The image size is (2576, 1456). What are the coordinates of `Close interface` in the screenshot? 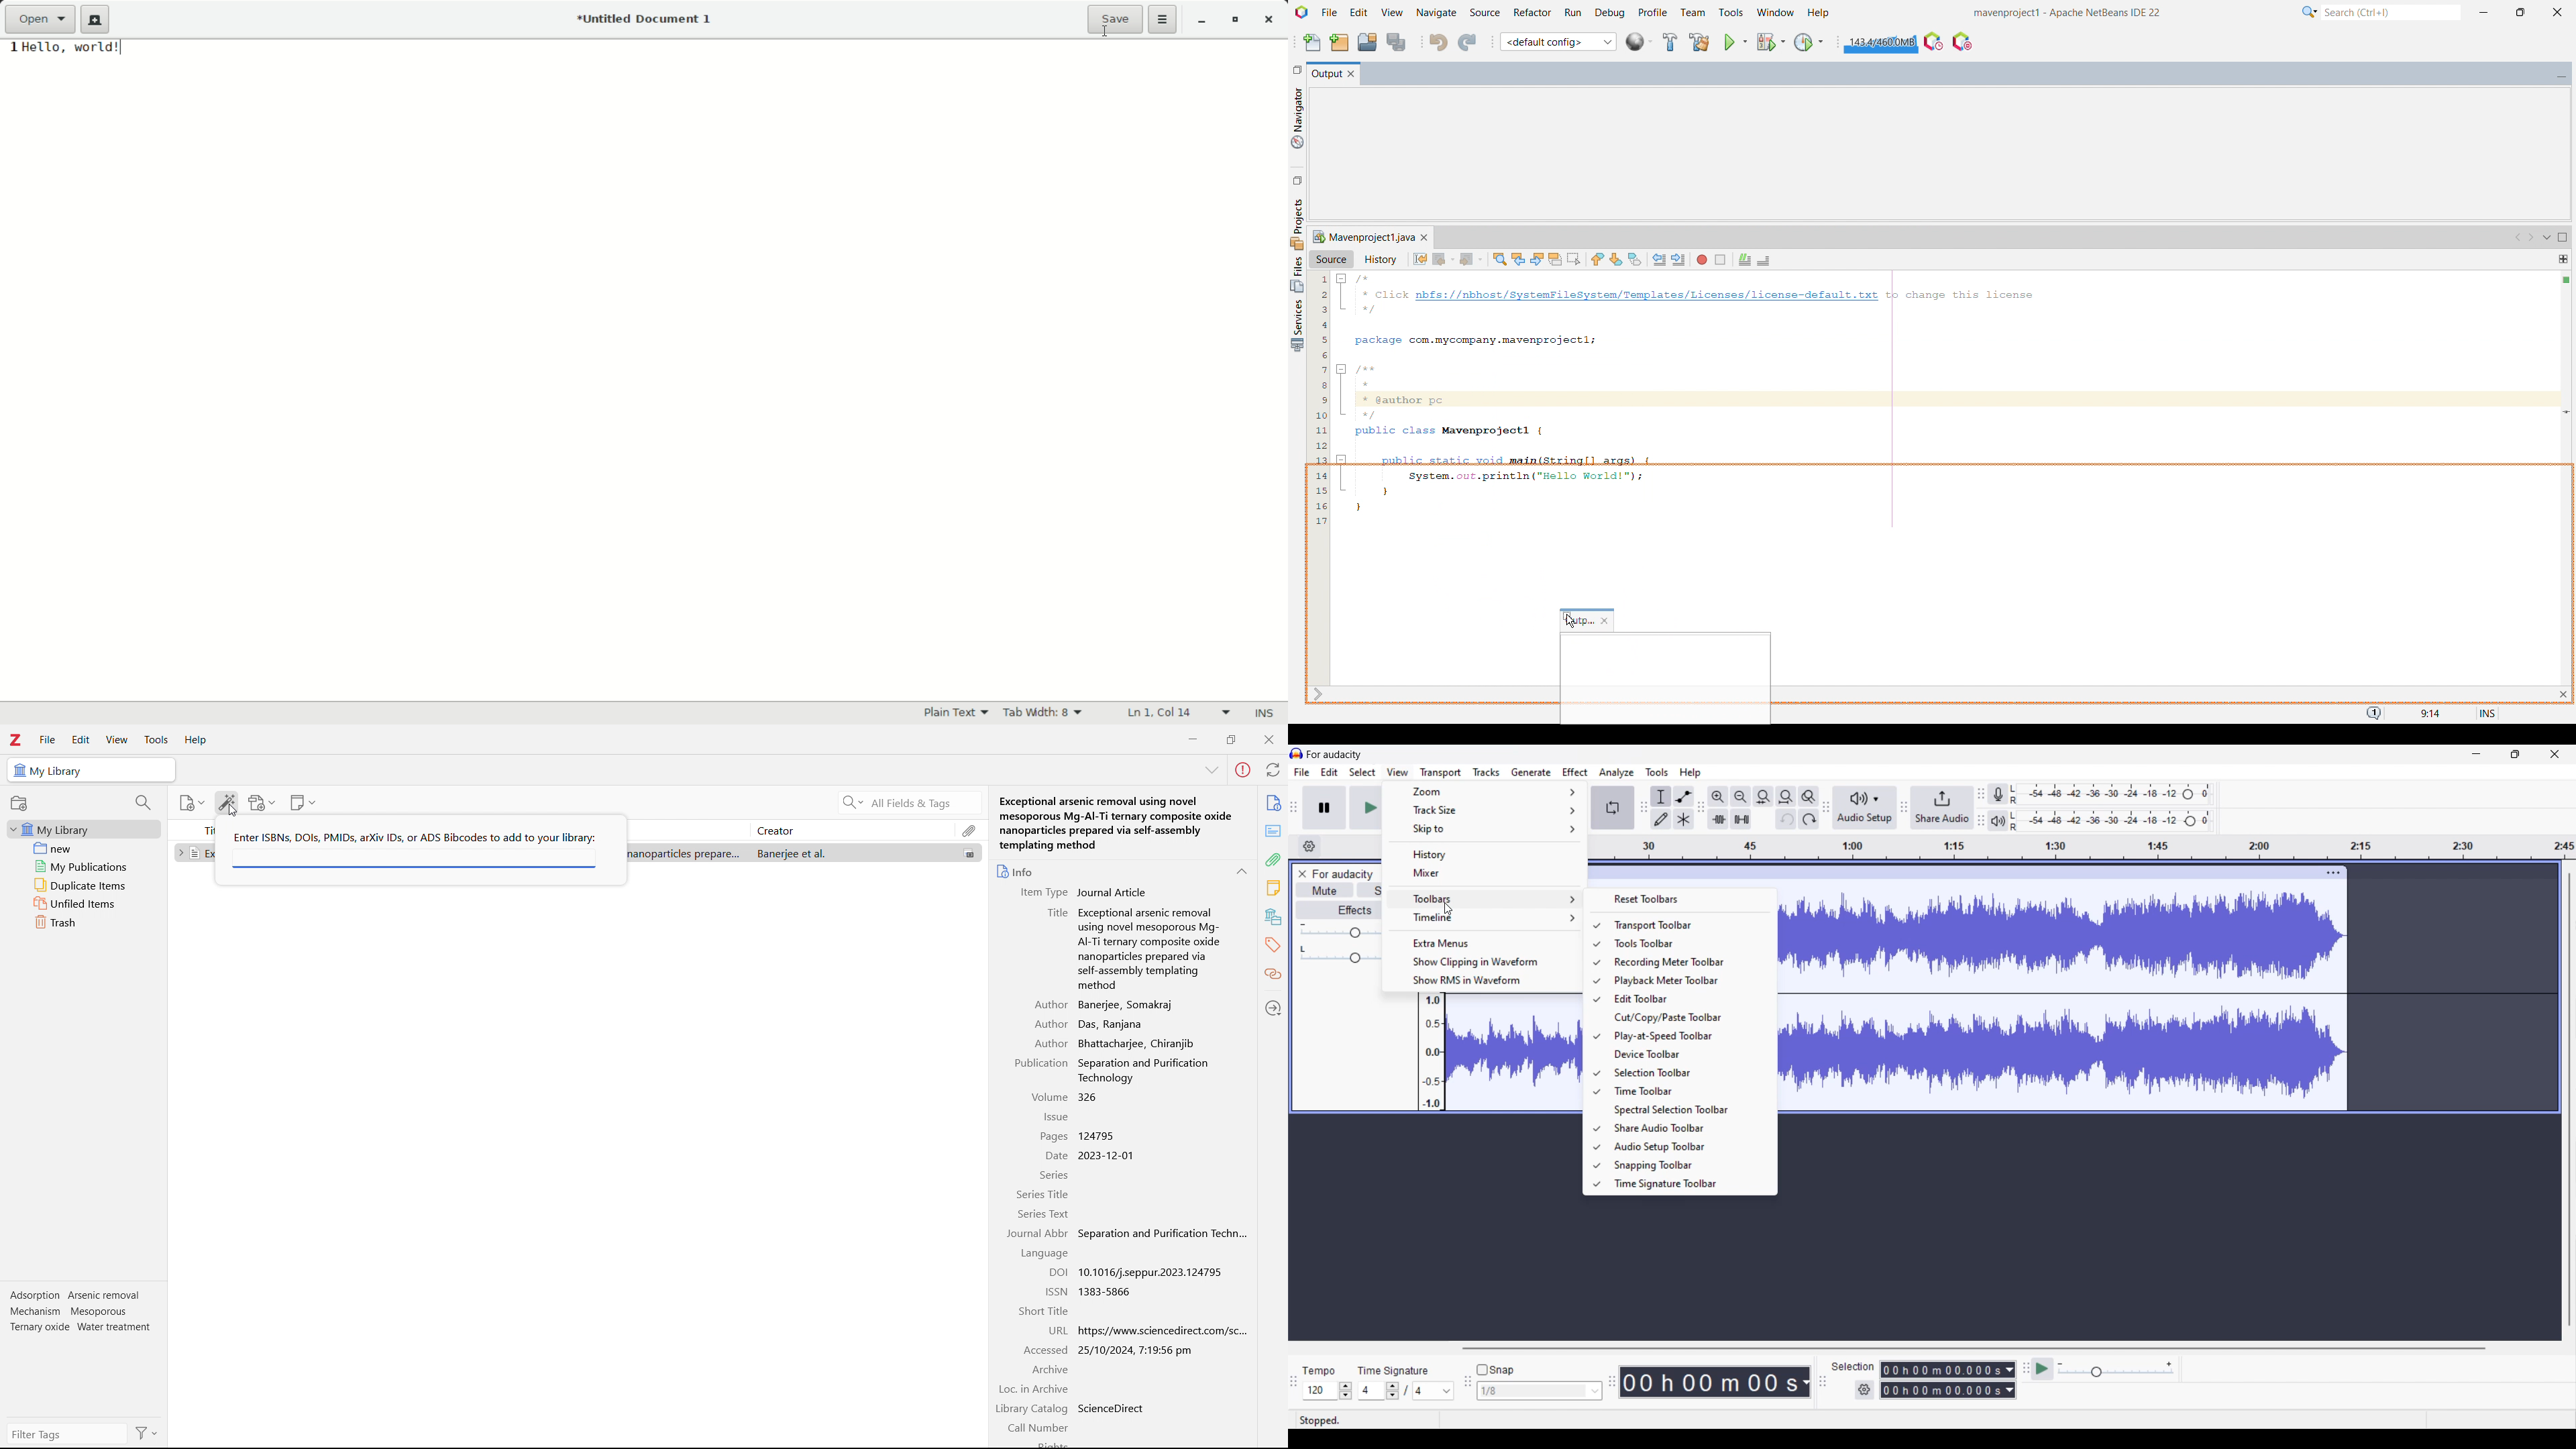 It's located at (2555, 754).